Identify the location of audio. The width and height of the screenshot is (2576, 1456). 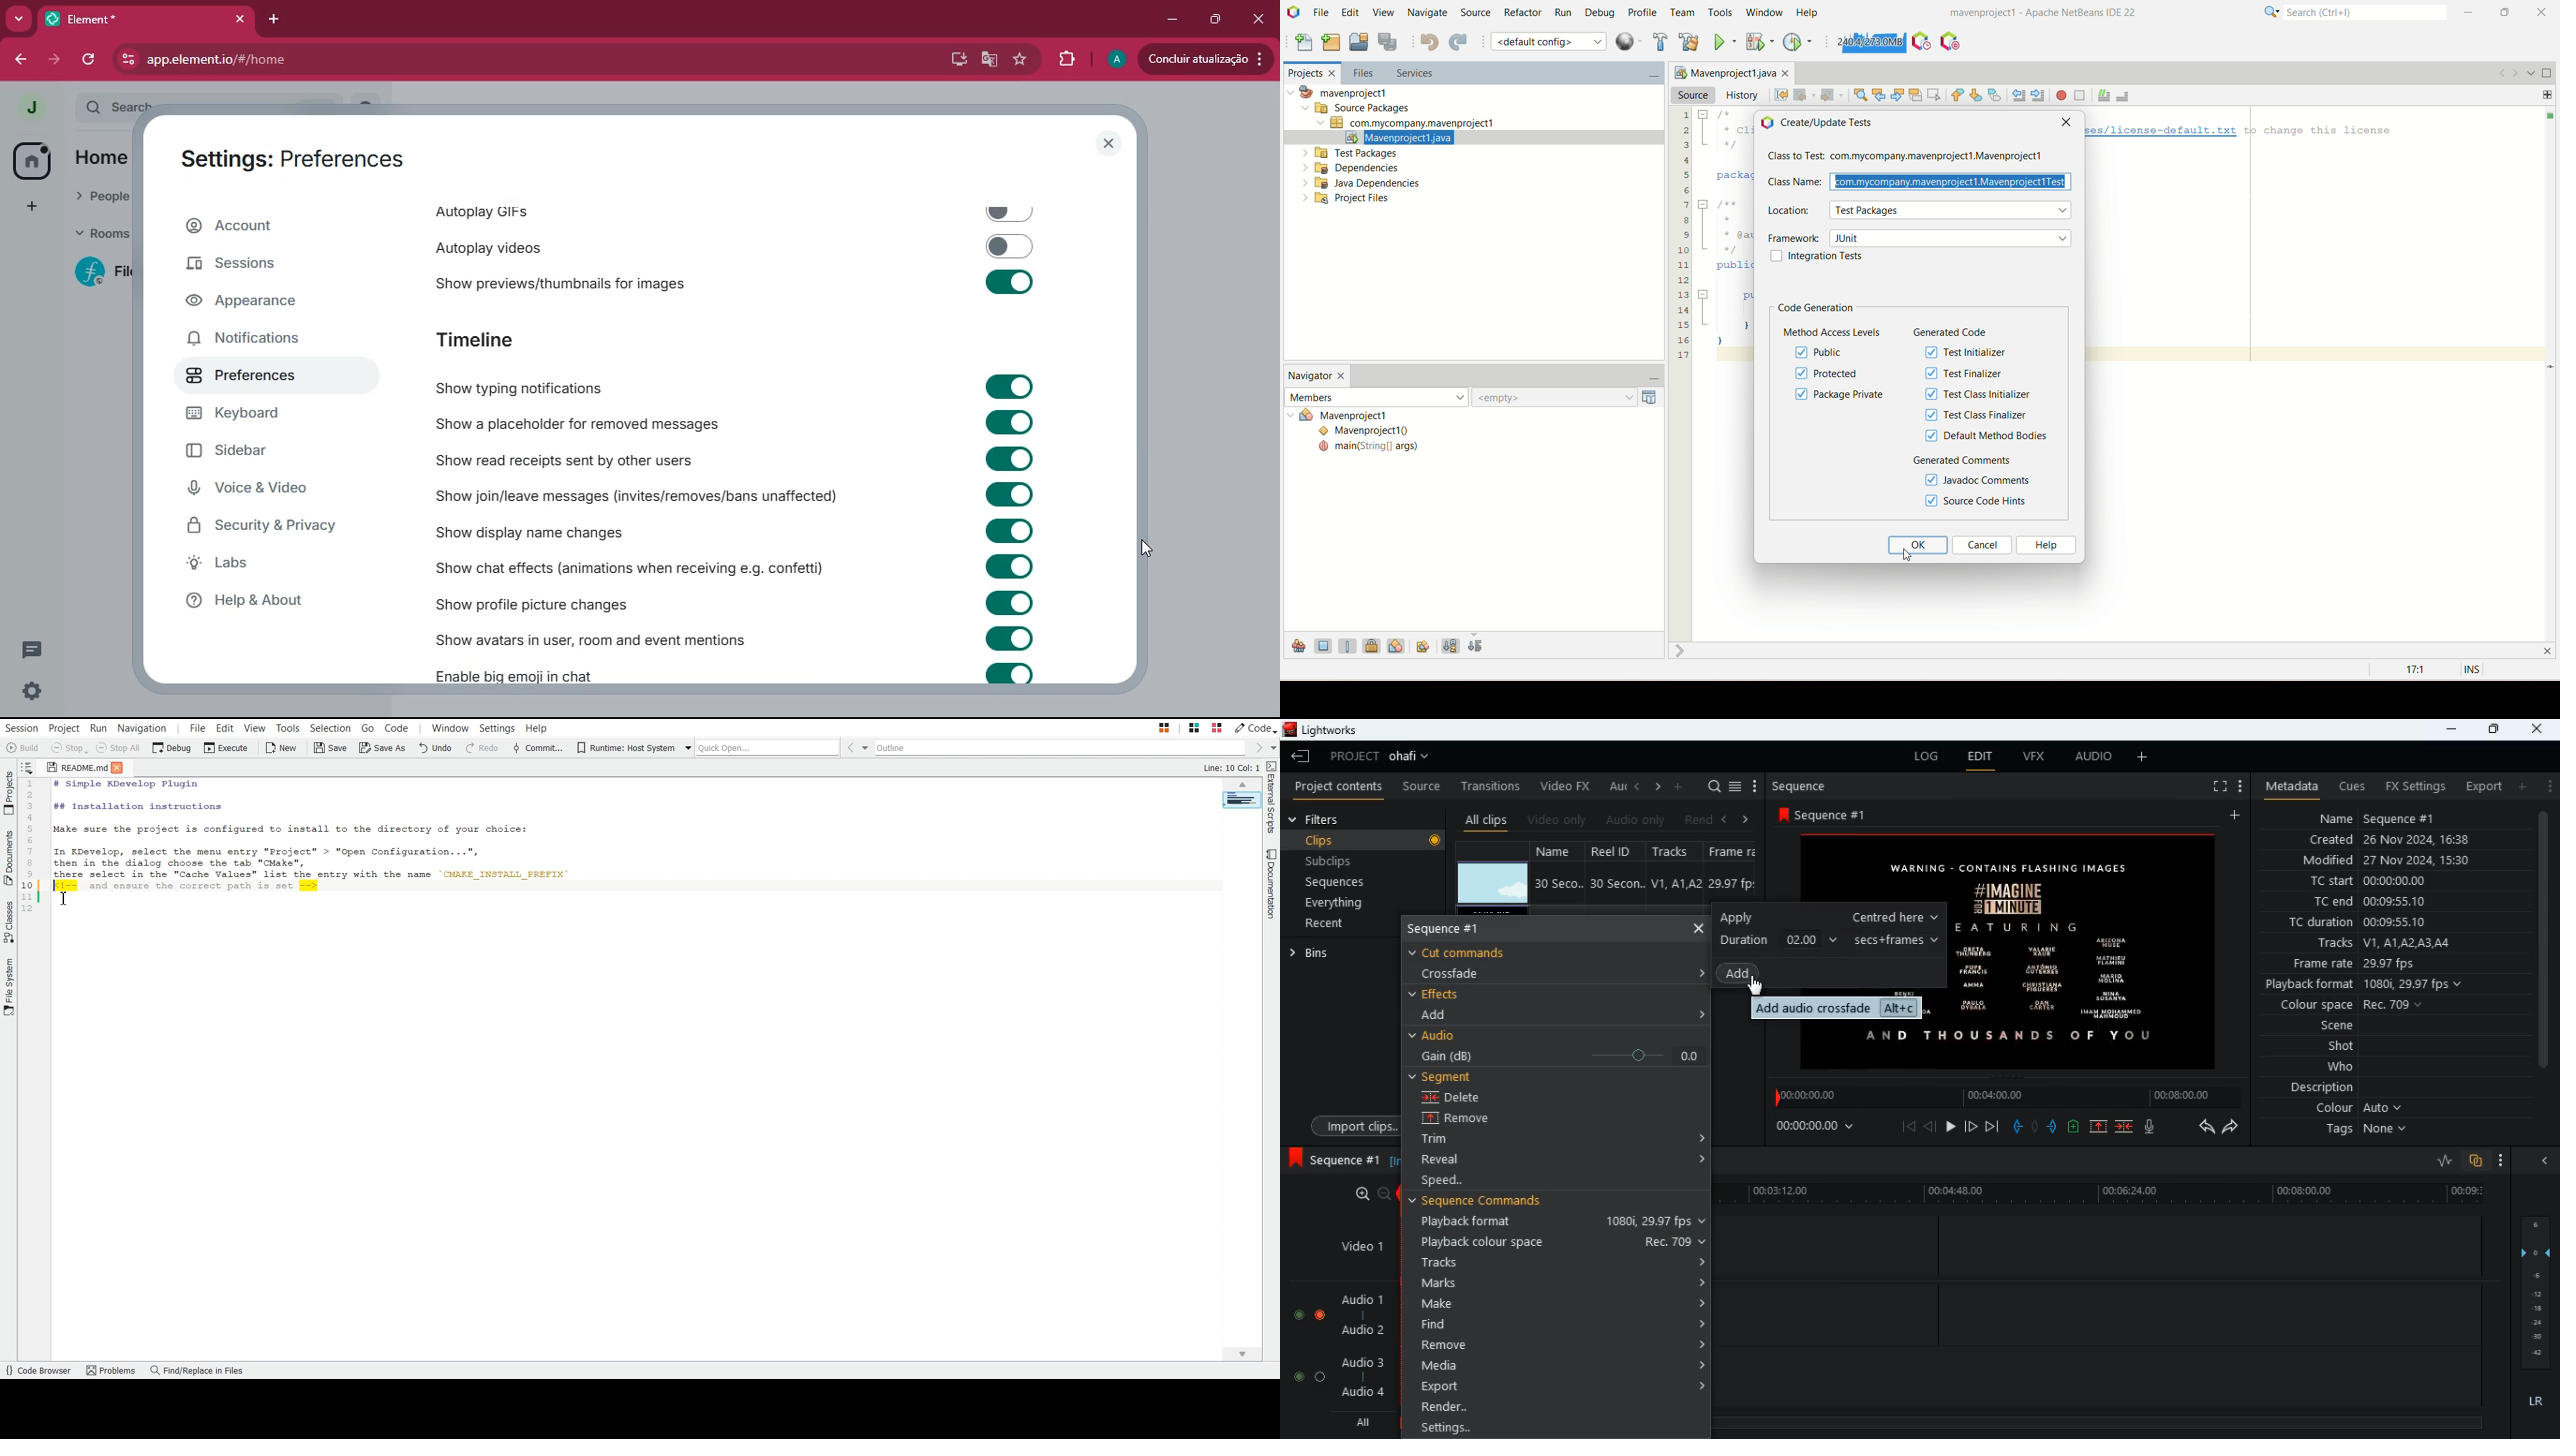
(2089, 758).